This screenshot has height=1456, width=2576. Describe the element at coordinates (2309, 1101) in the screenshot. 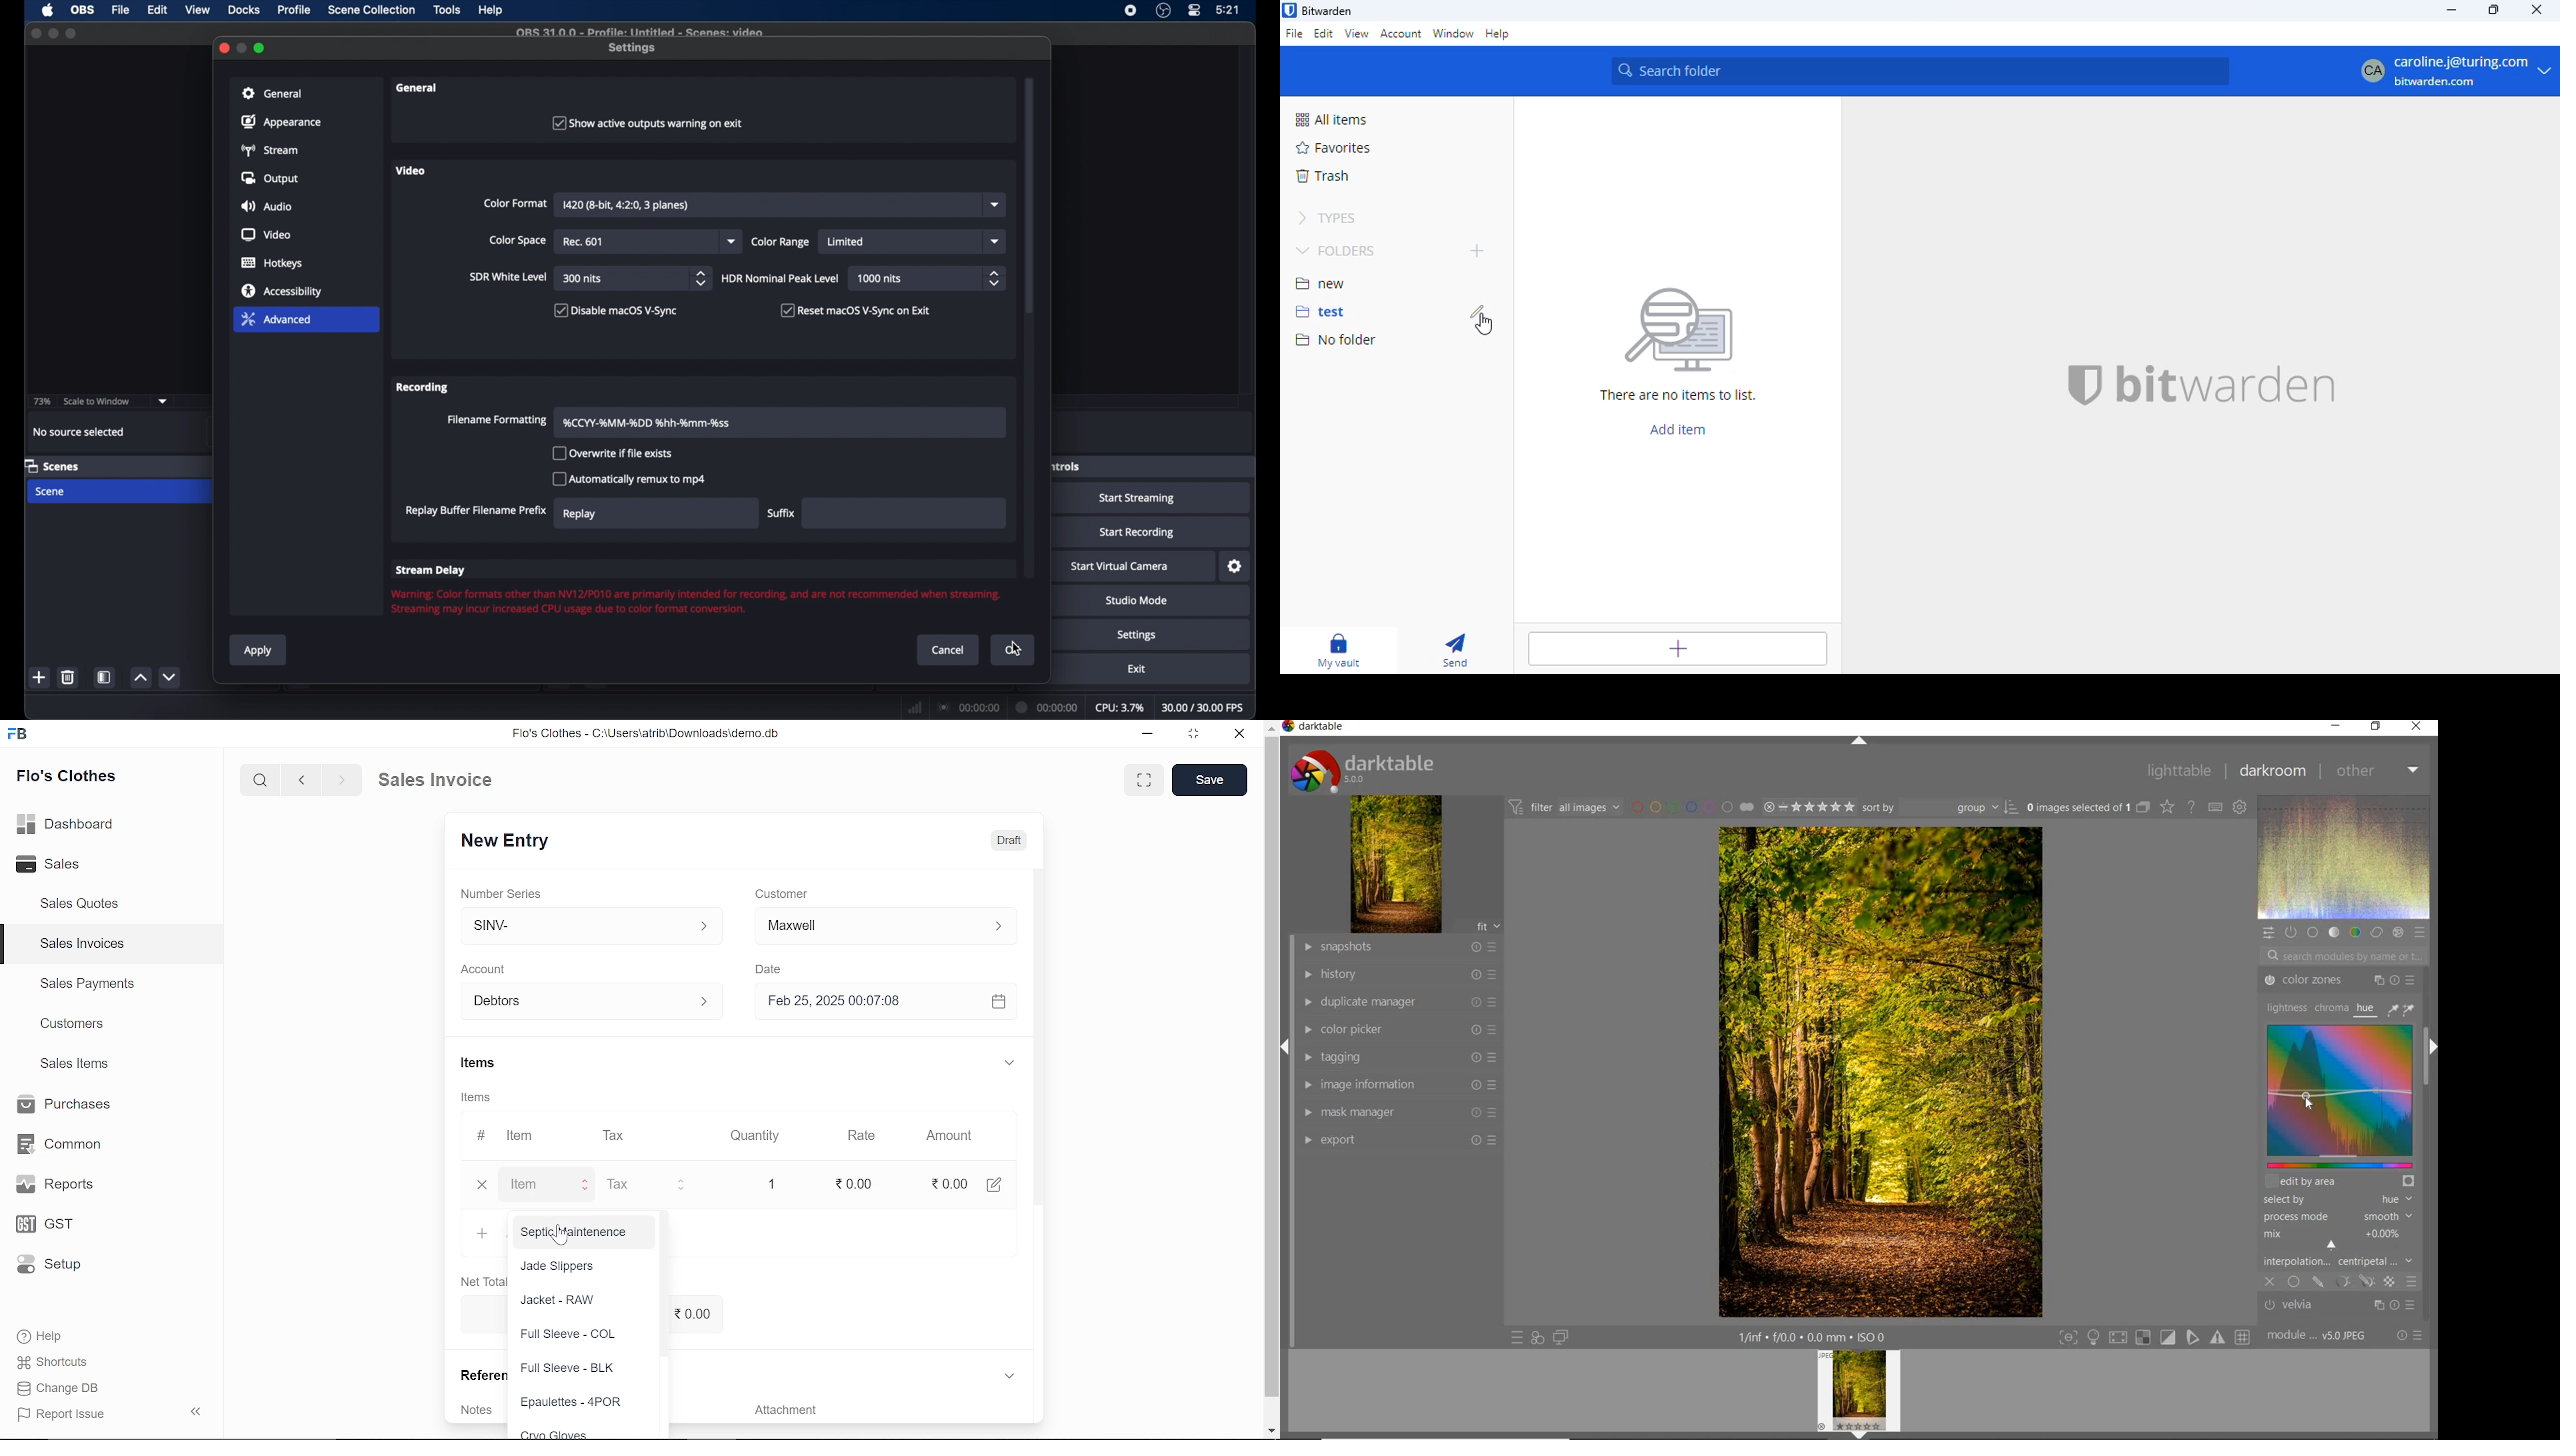

I see `cursor position` at that location.